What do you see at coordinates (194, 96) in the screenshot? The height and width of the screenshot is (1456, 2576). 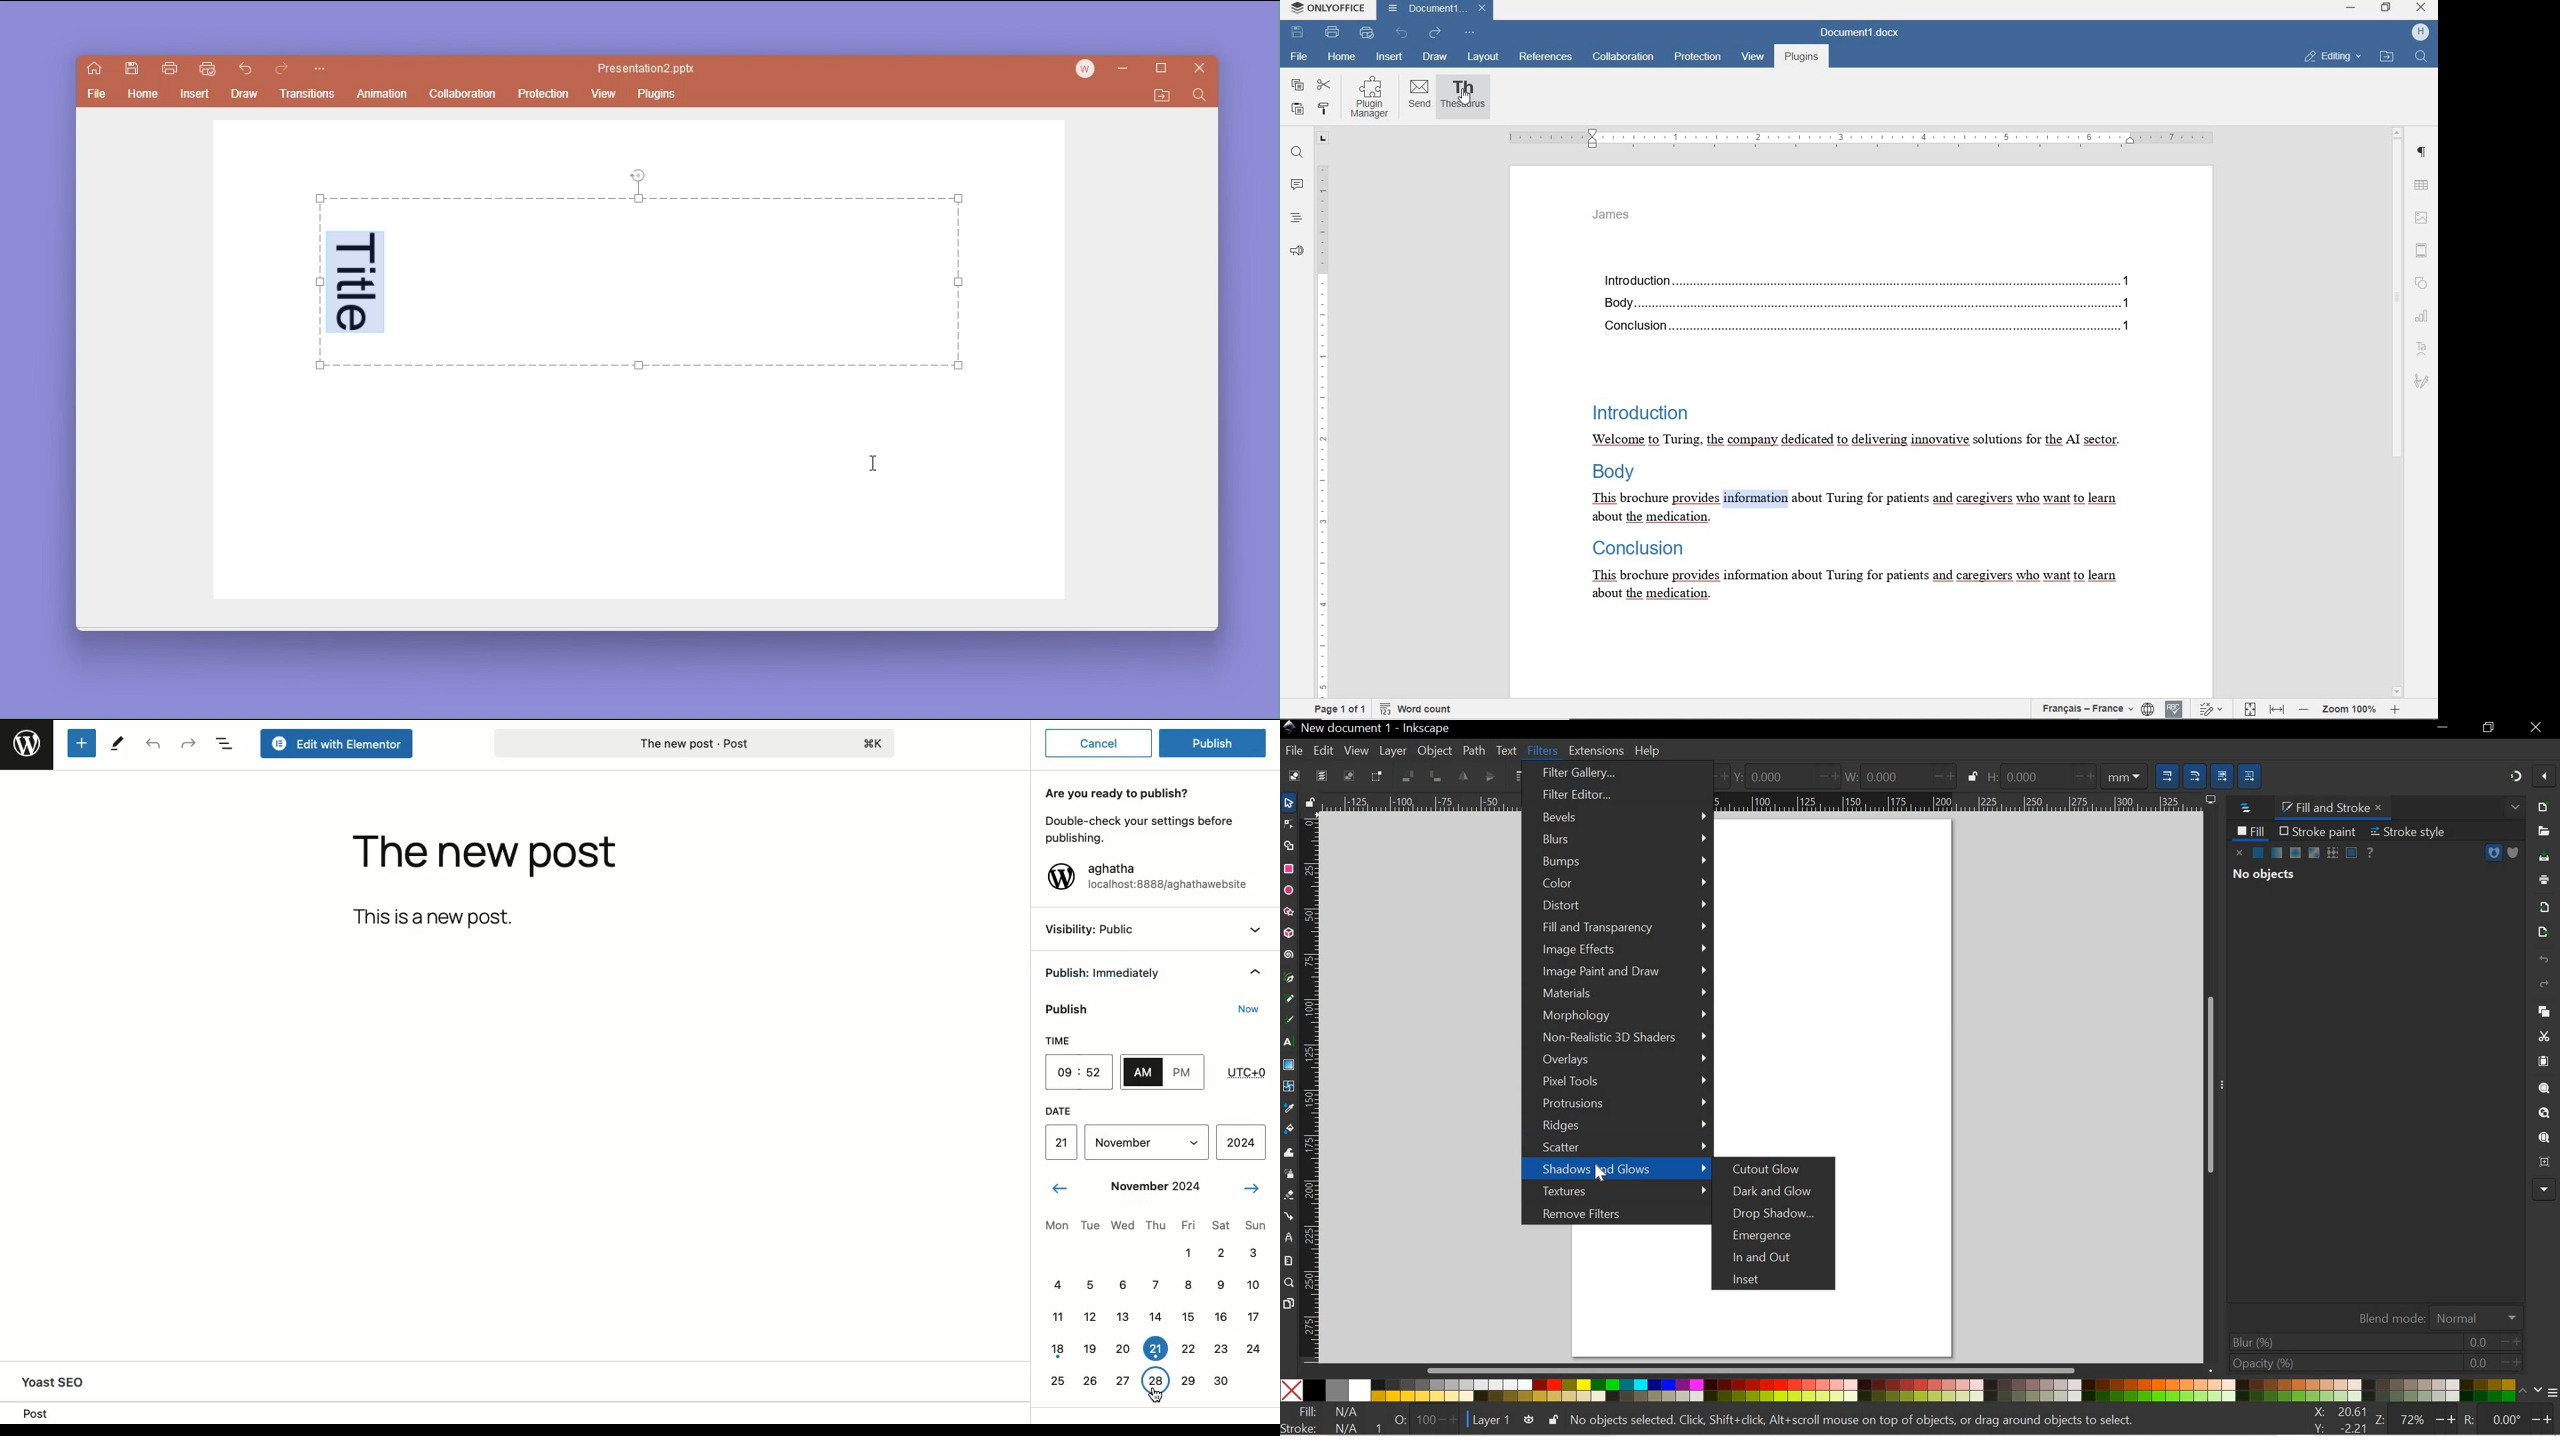 I see `insert` at bounding box center [194, 96].